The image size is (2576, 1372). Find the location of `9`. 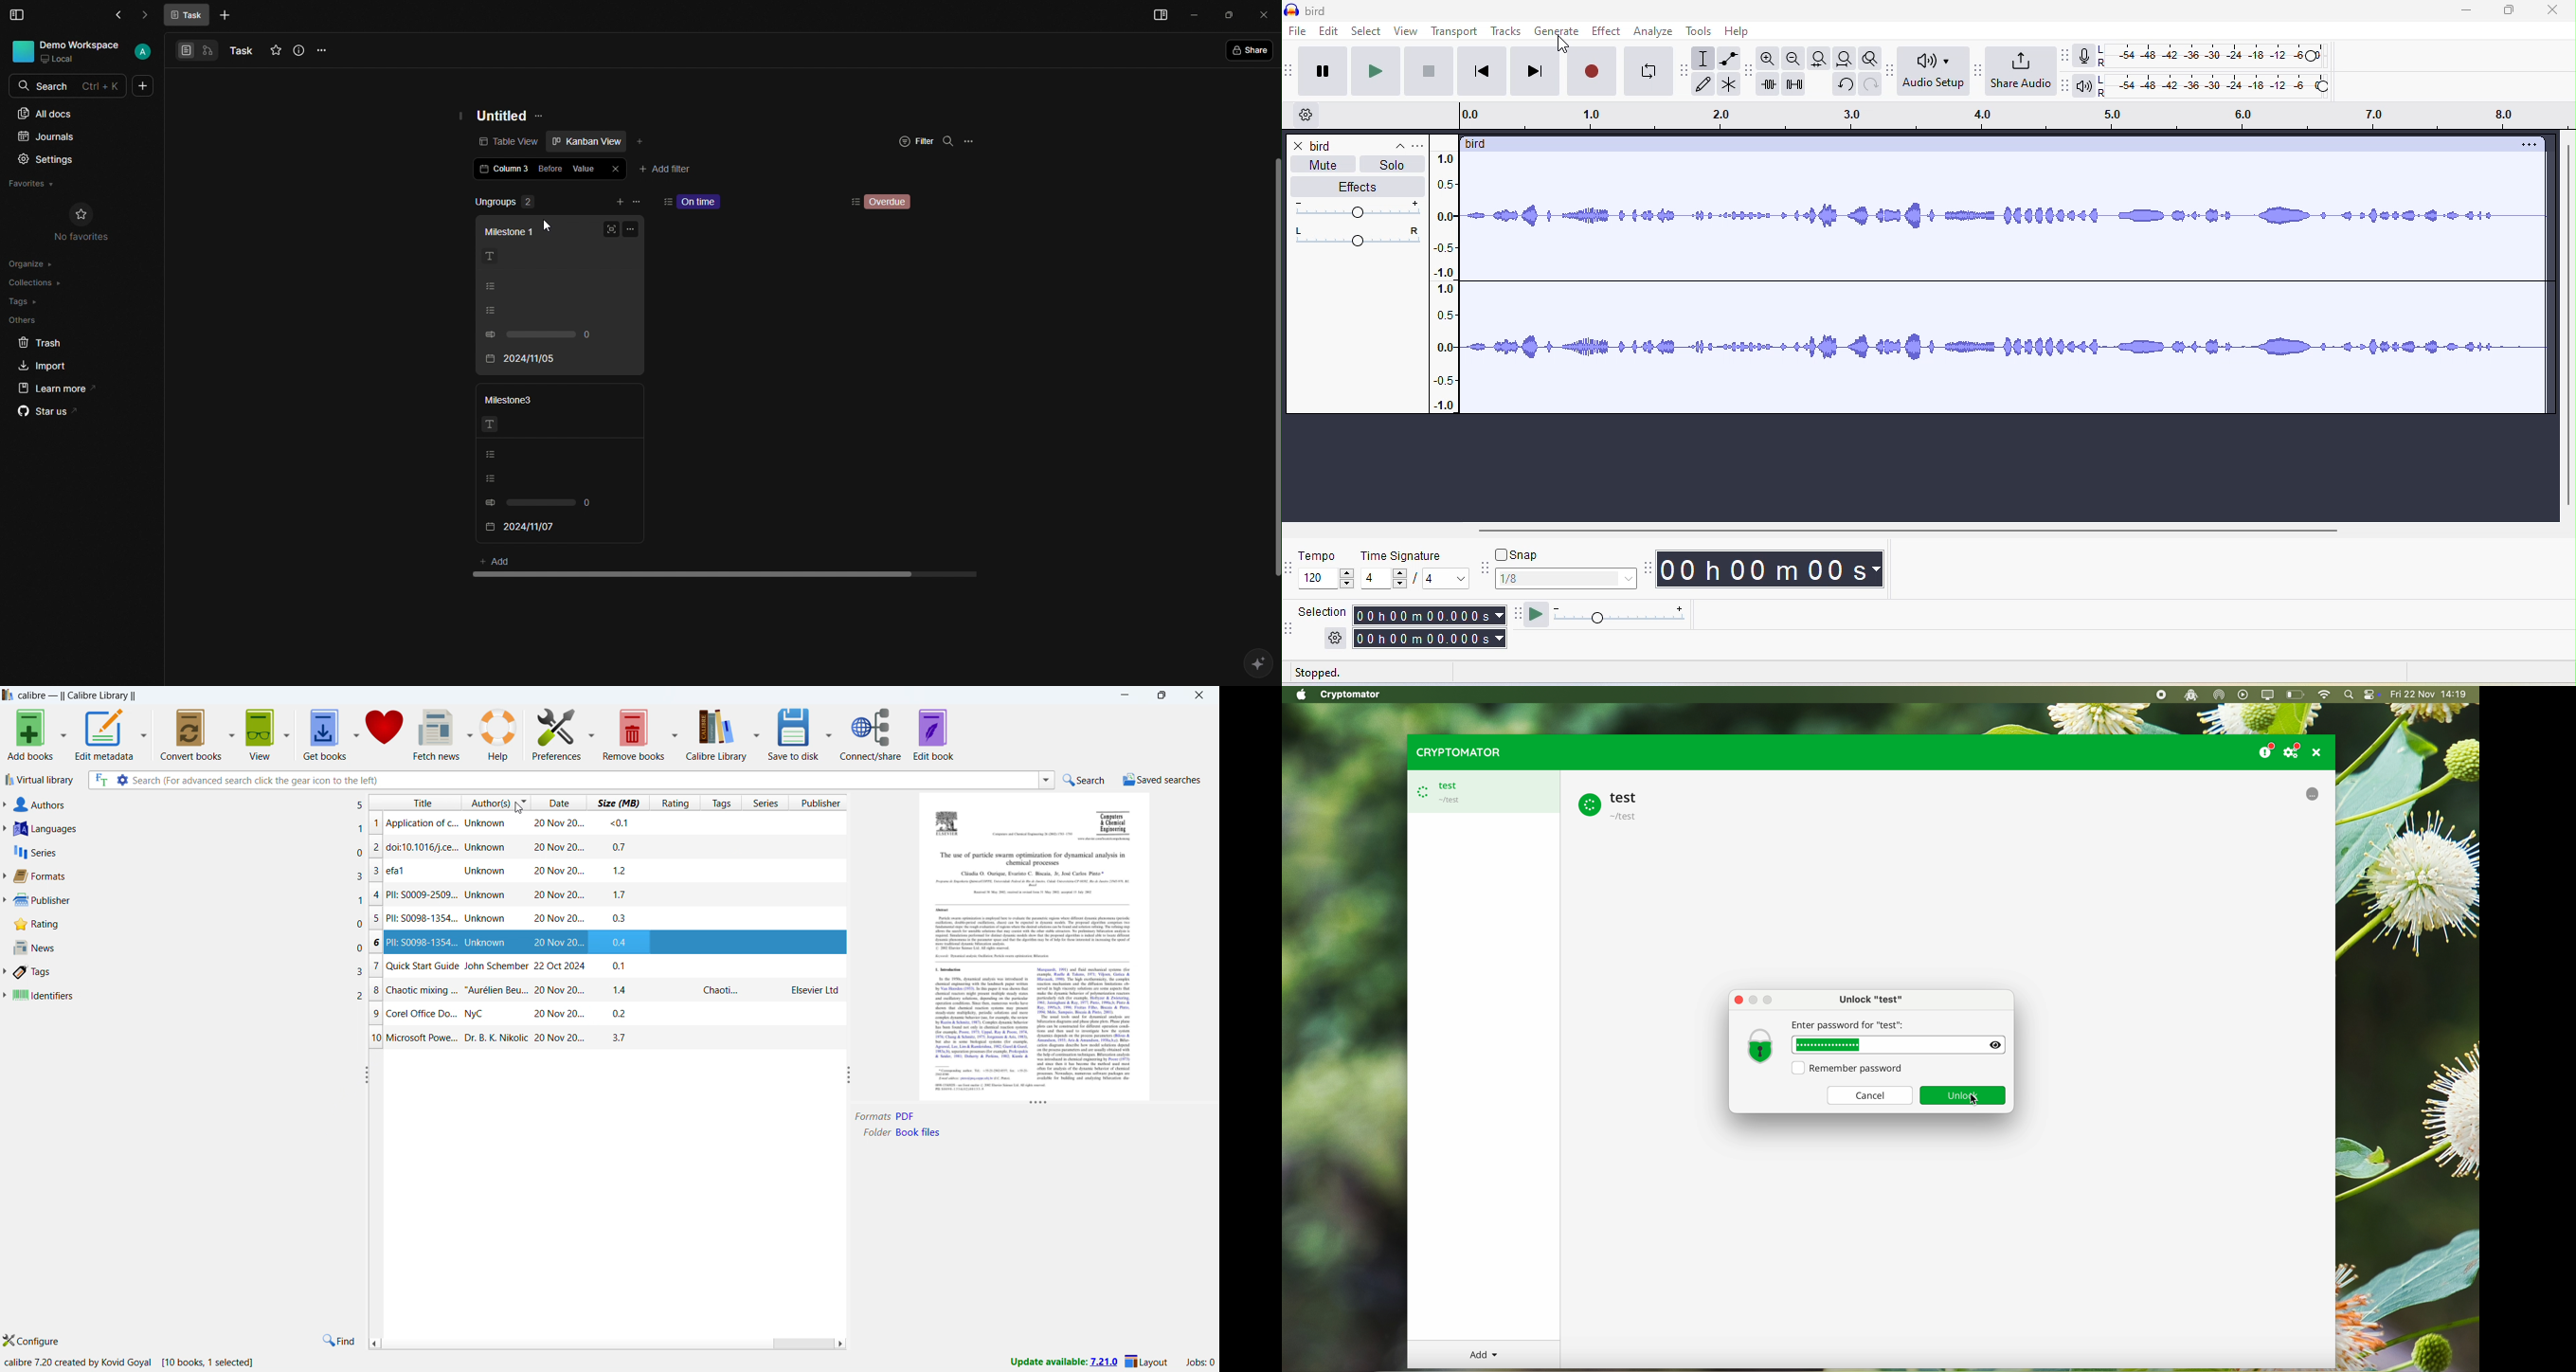

9 is located at coordinates (376, 1015).